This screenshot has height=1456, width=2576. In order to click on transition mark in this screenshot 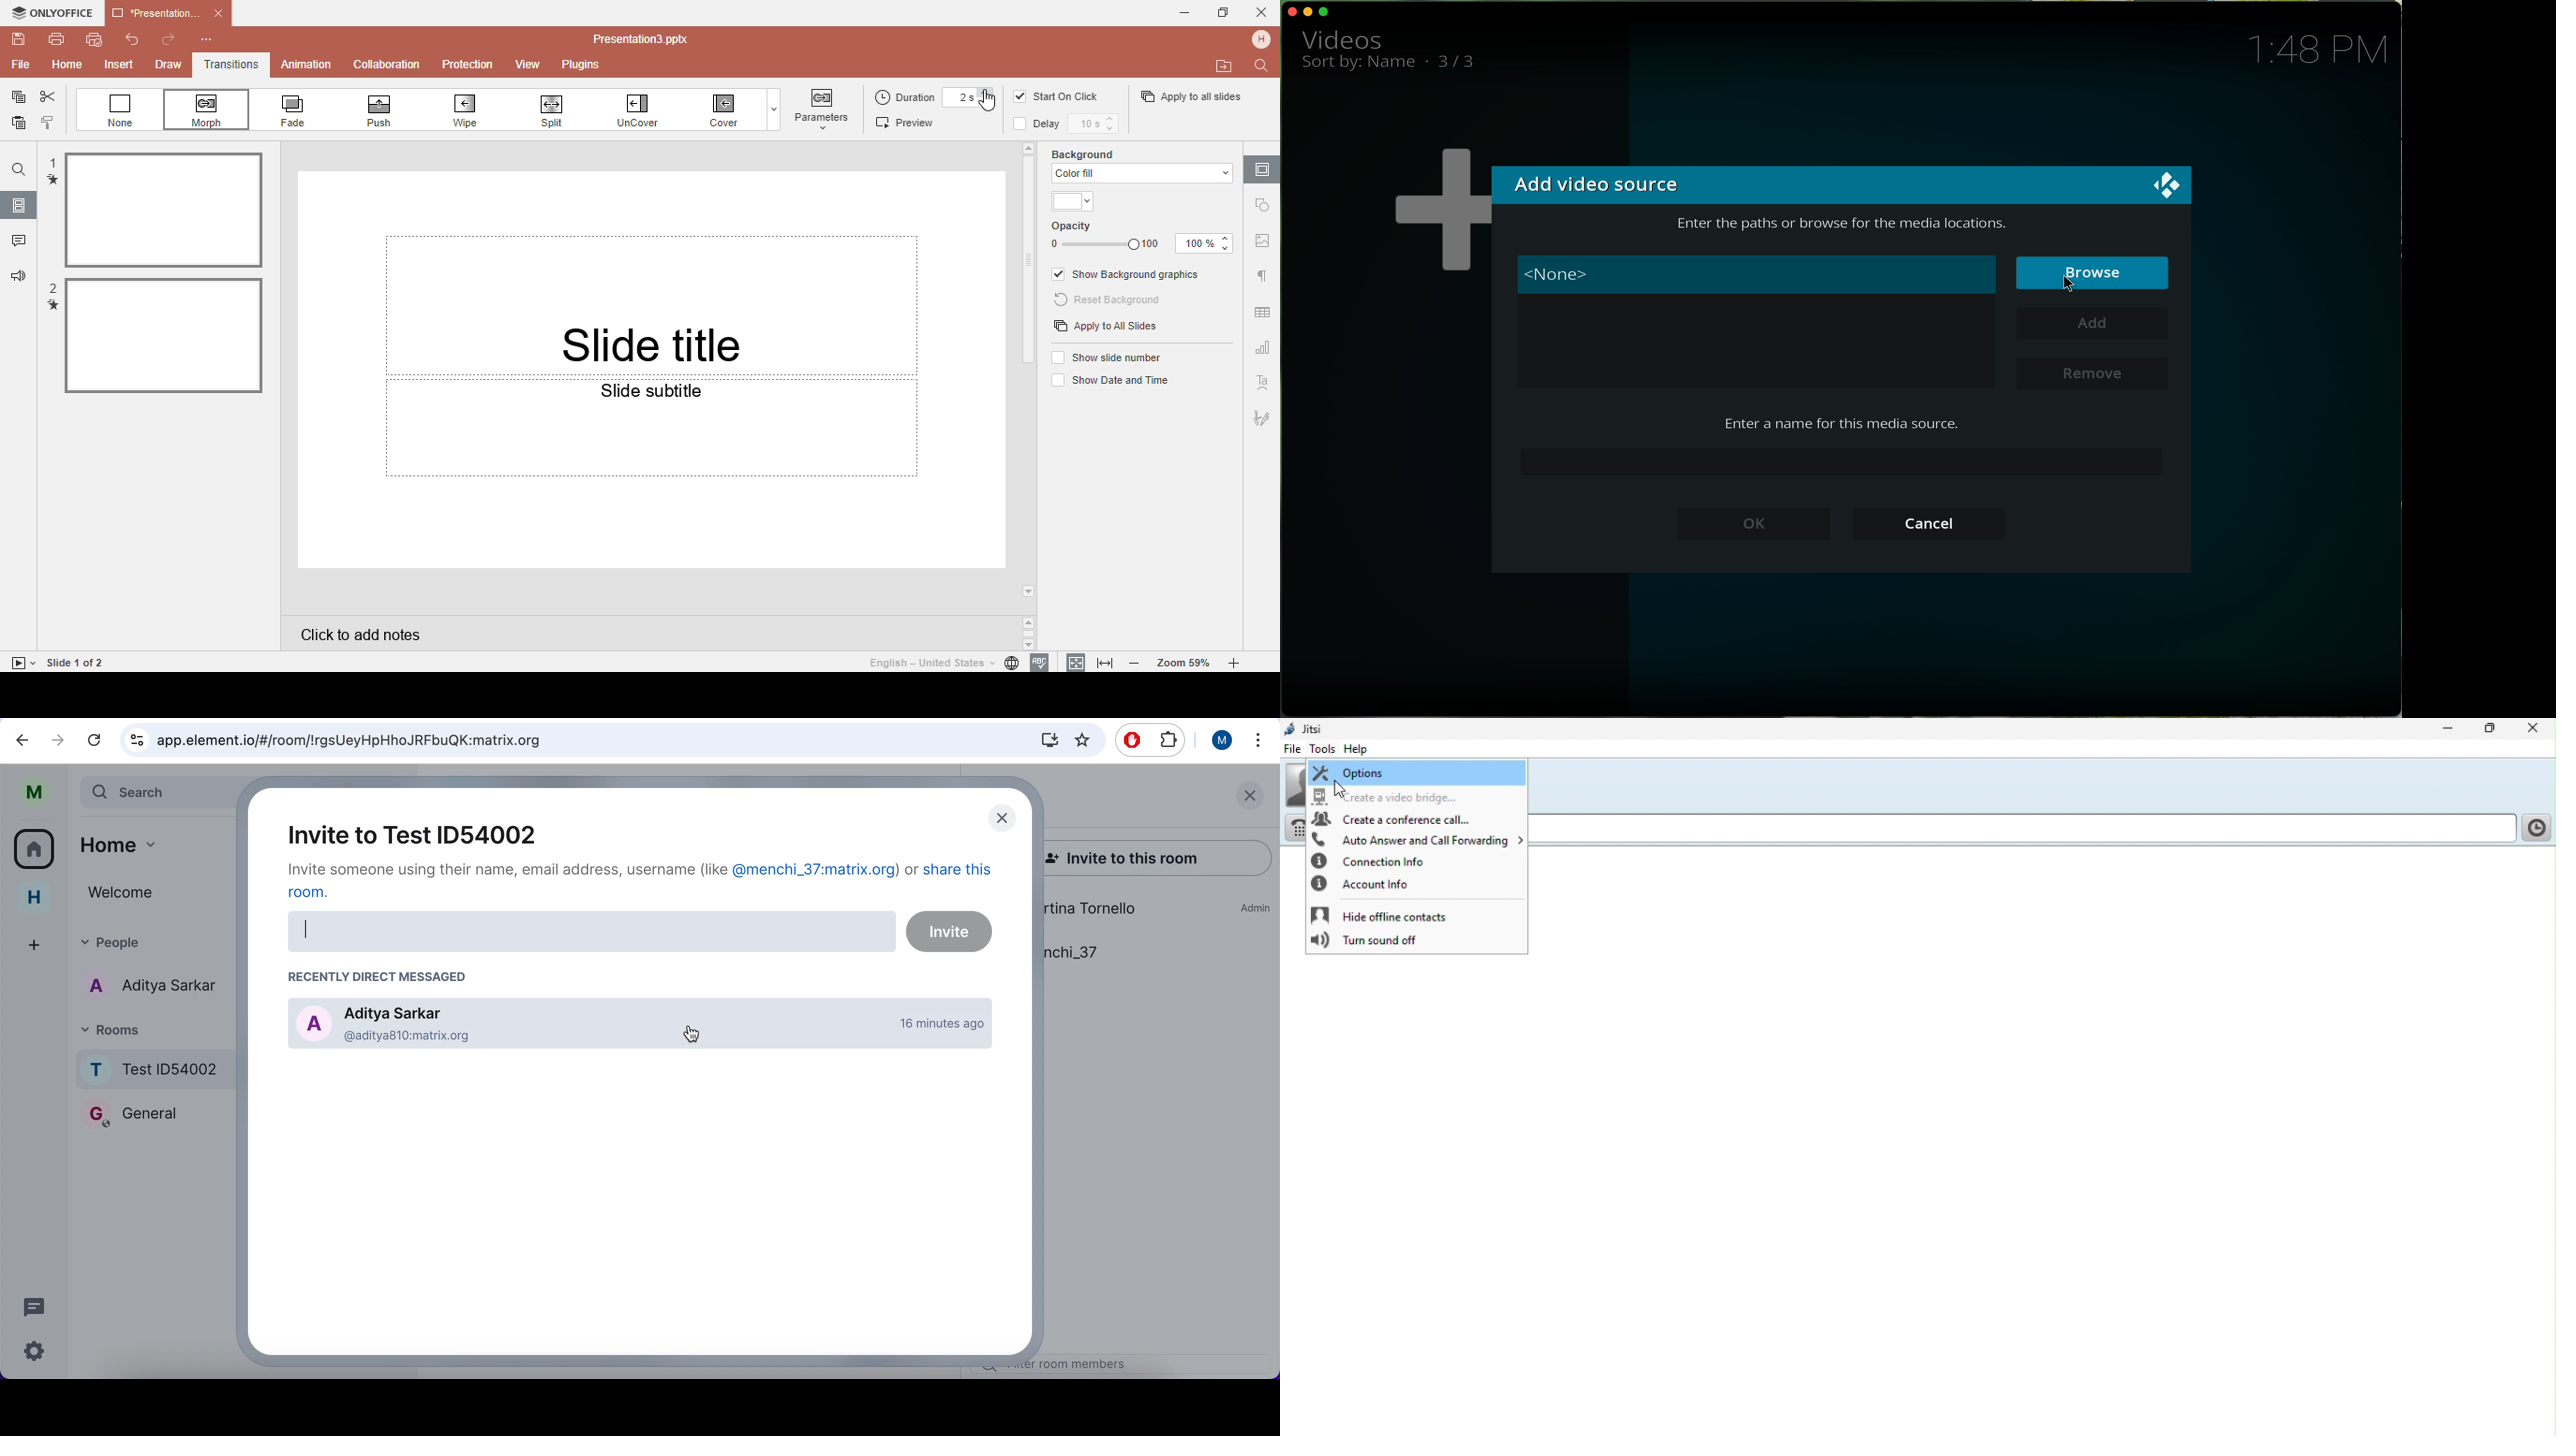, I will do `click(52, 180)`.